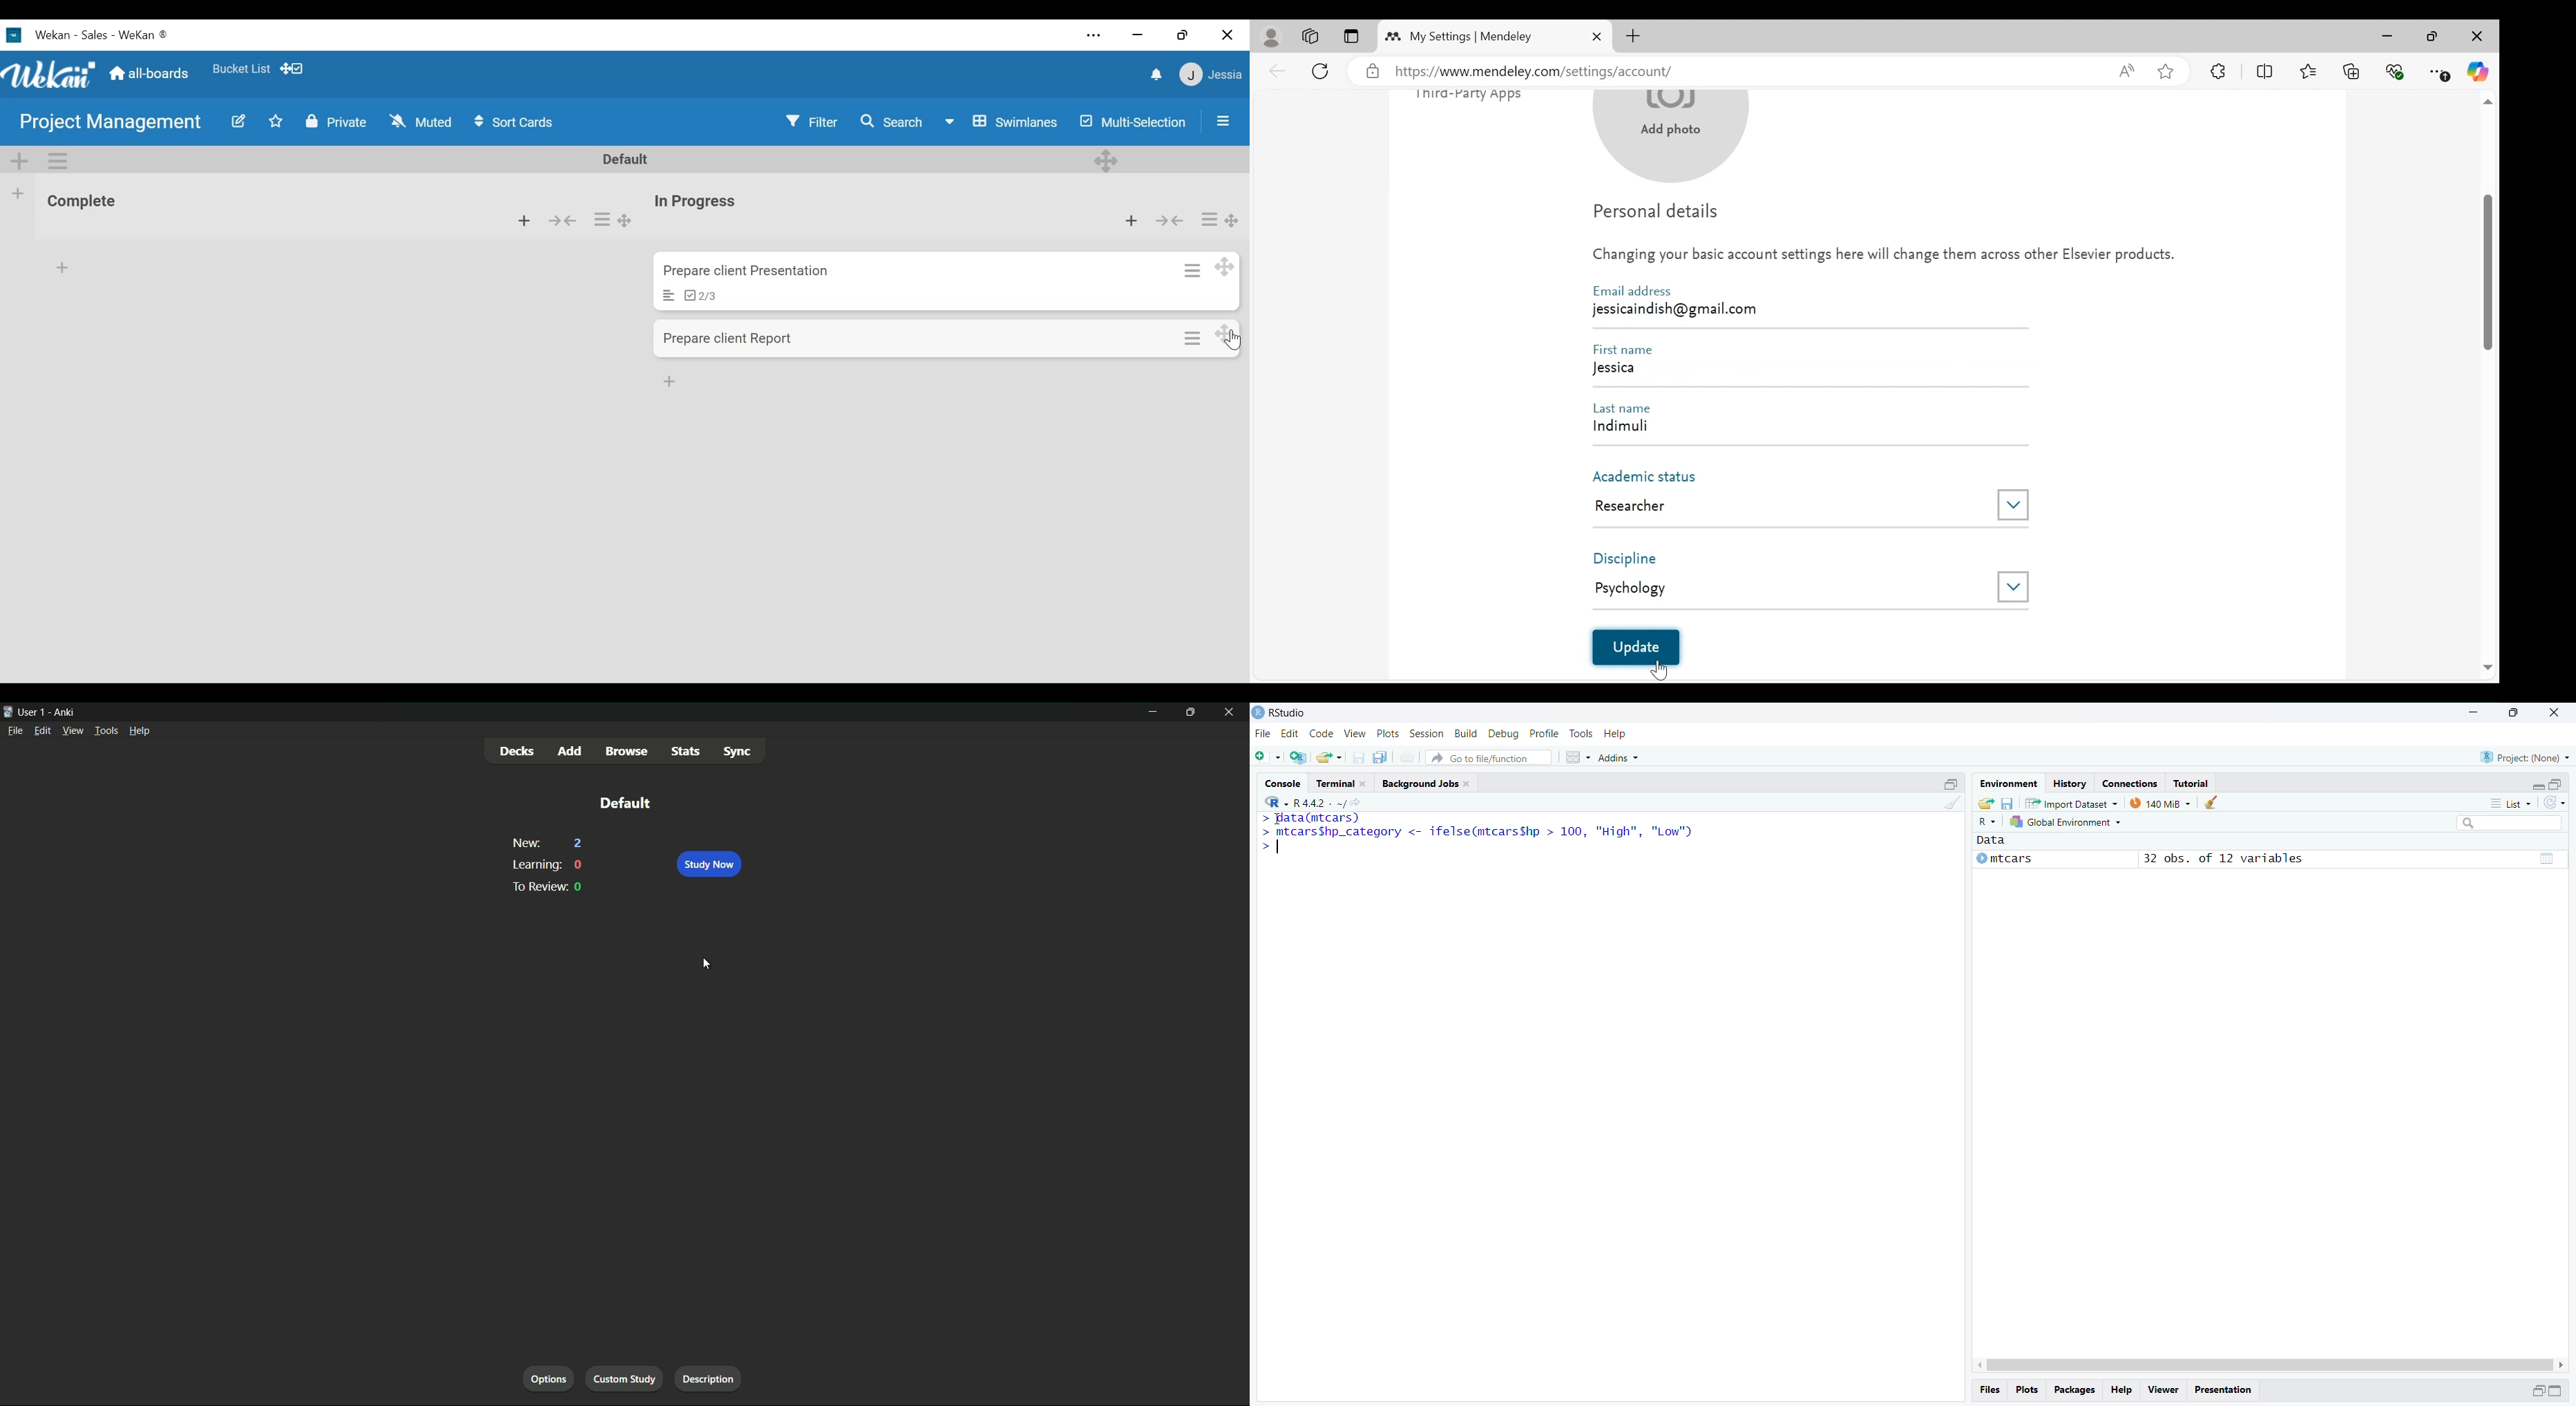 Image resolution: width=2576 pixels, height=1428 pixels. Describe the element at coordinates (1268, 757) in the screenshot. I see `New File` at that location.